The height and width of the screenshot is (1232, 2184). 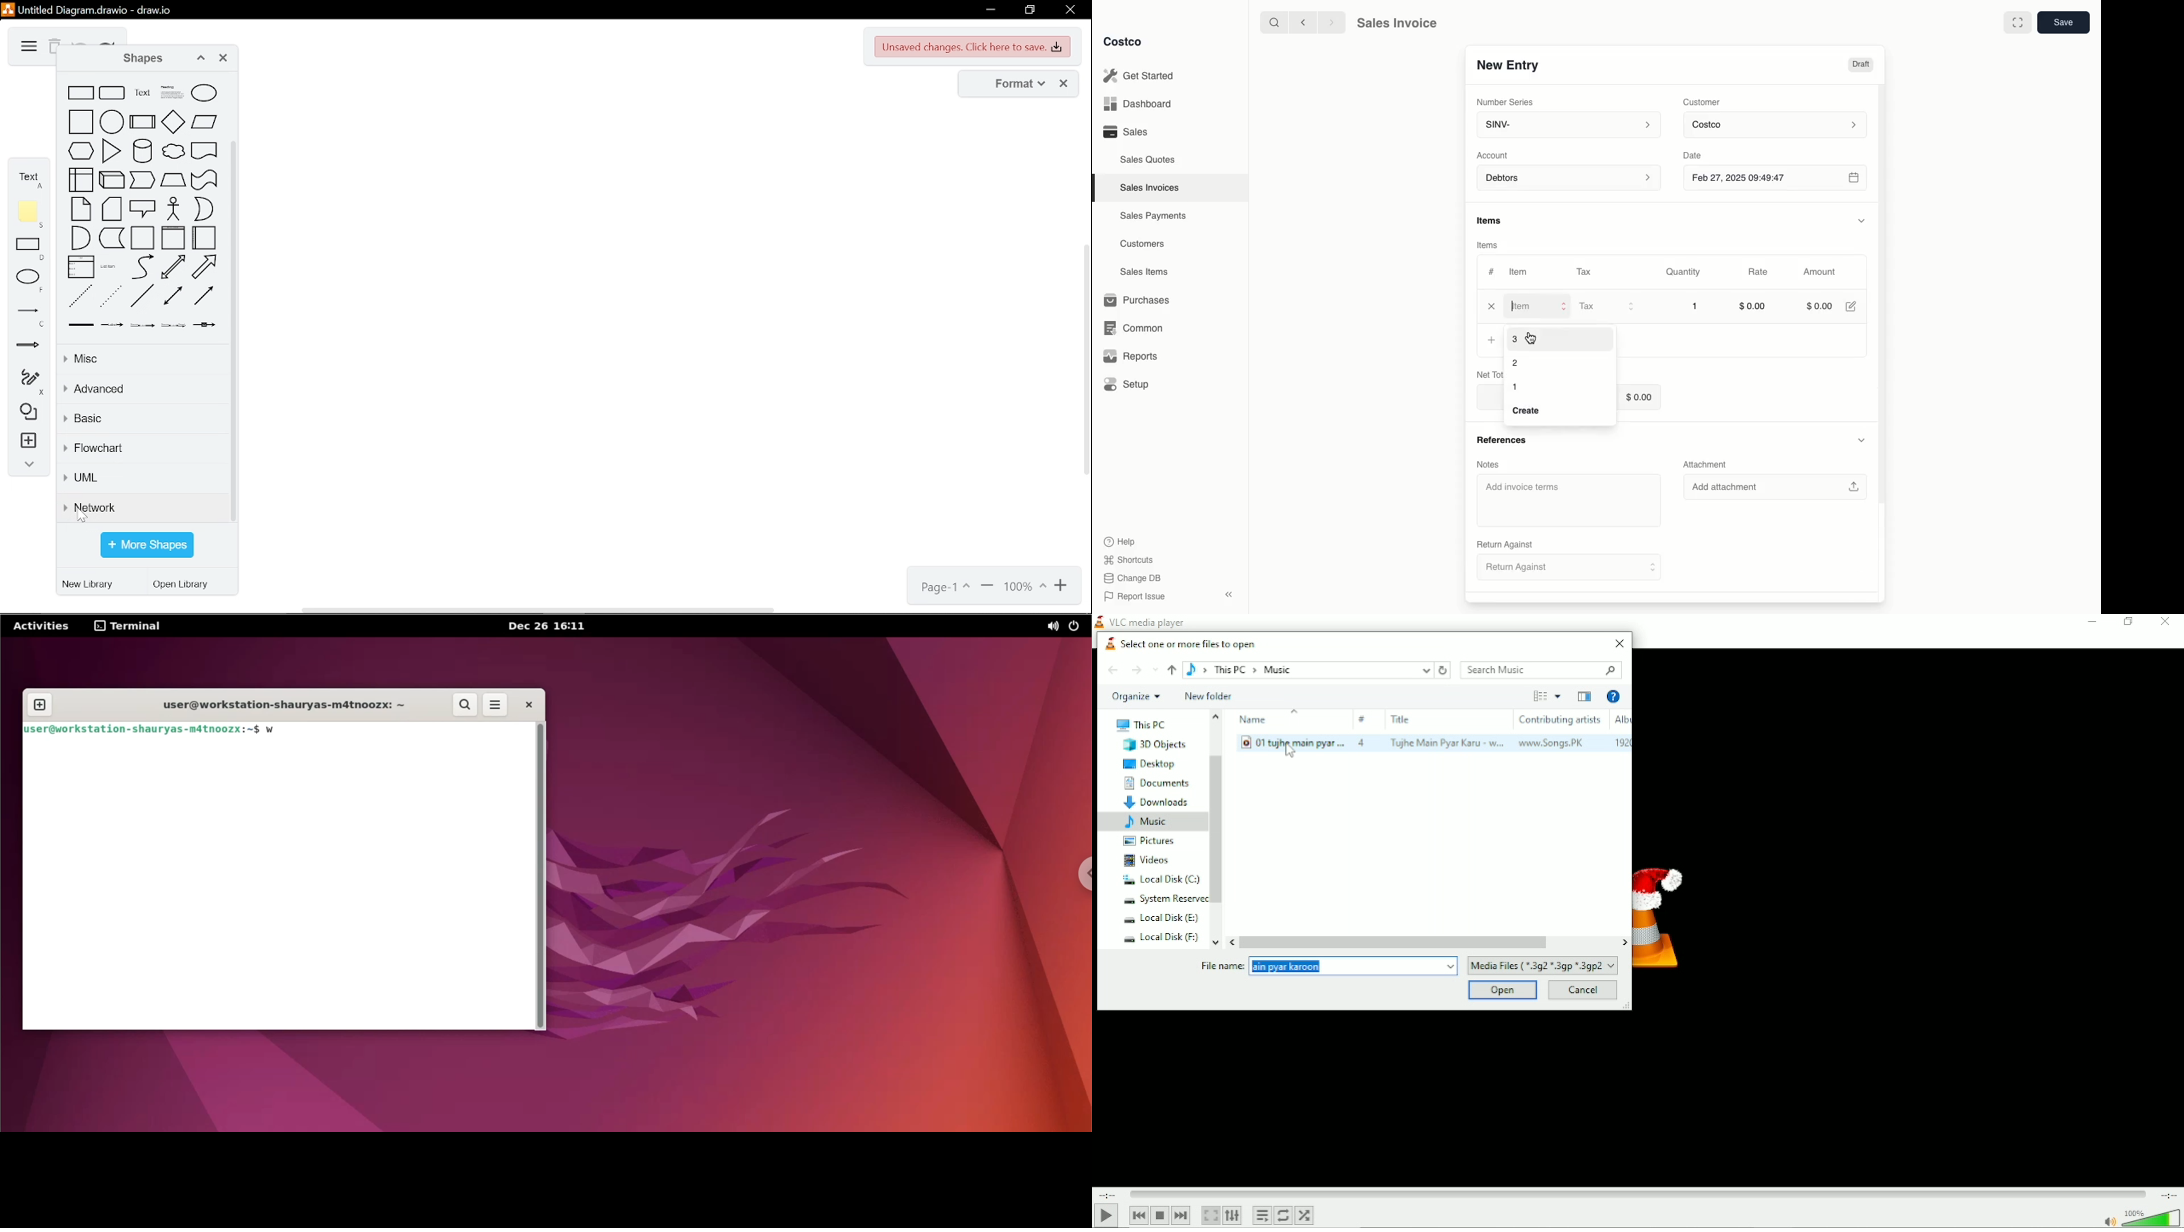 I want to click on collapse, so click(x=26, y=466).